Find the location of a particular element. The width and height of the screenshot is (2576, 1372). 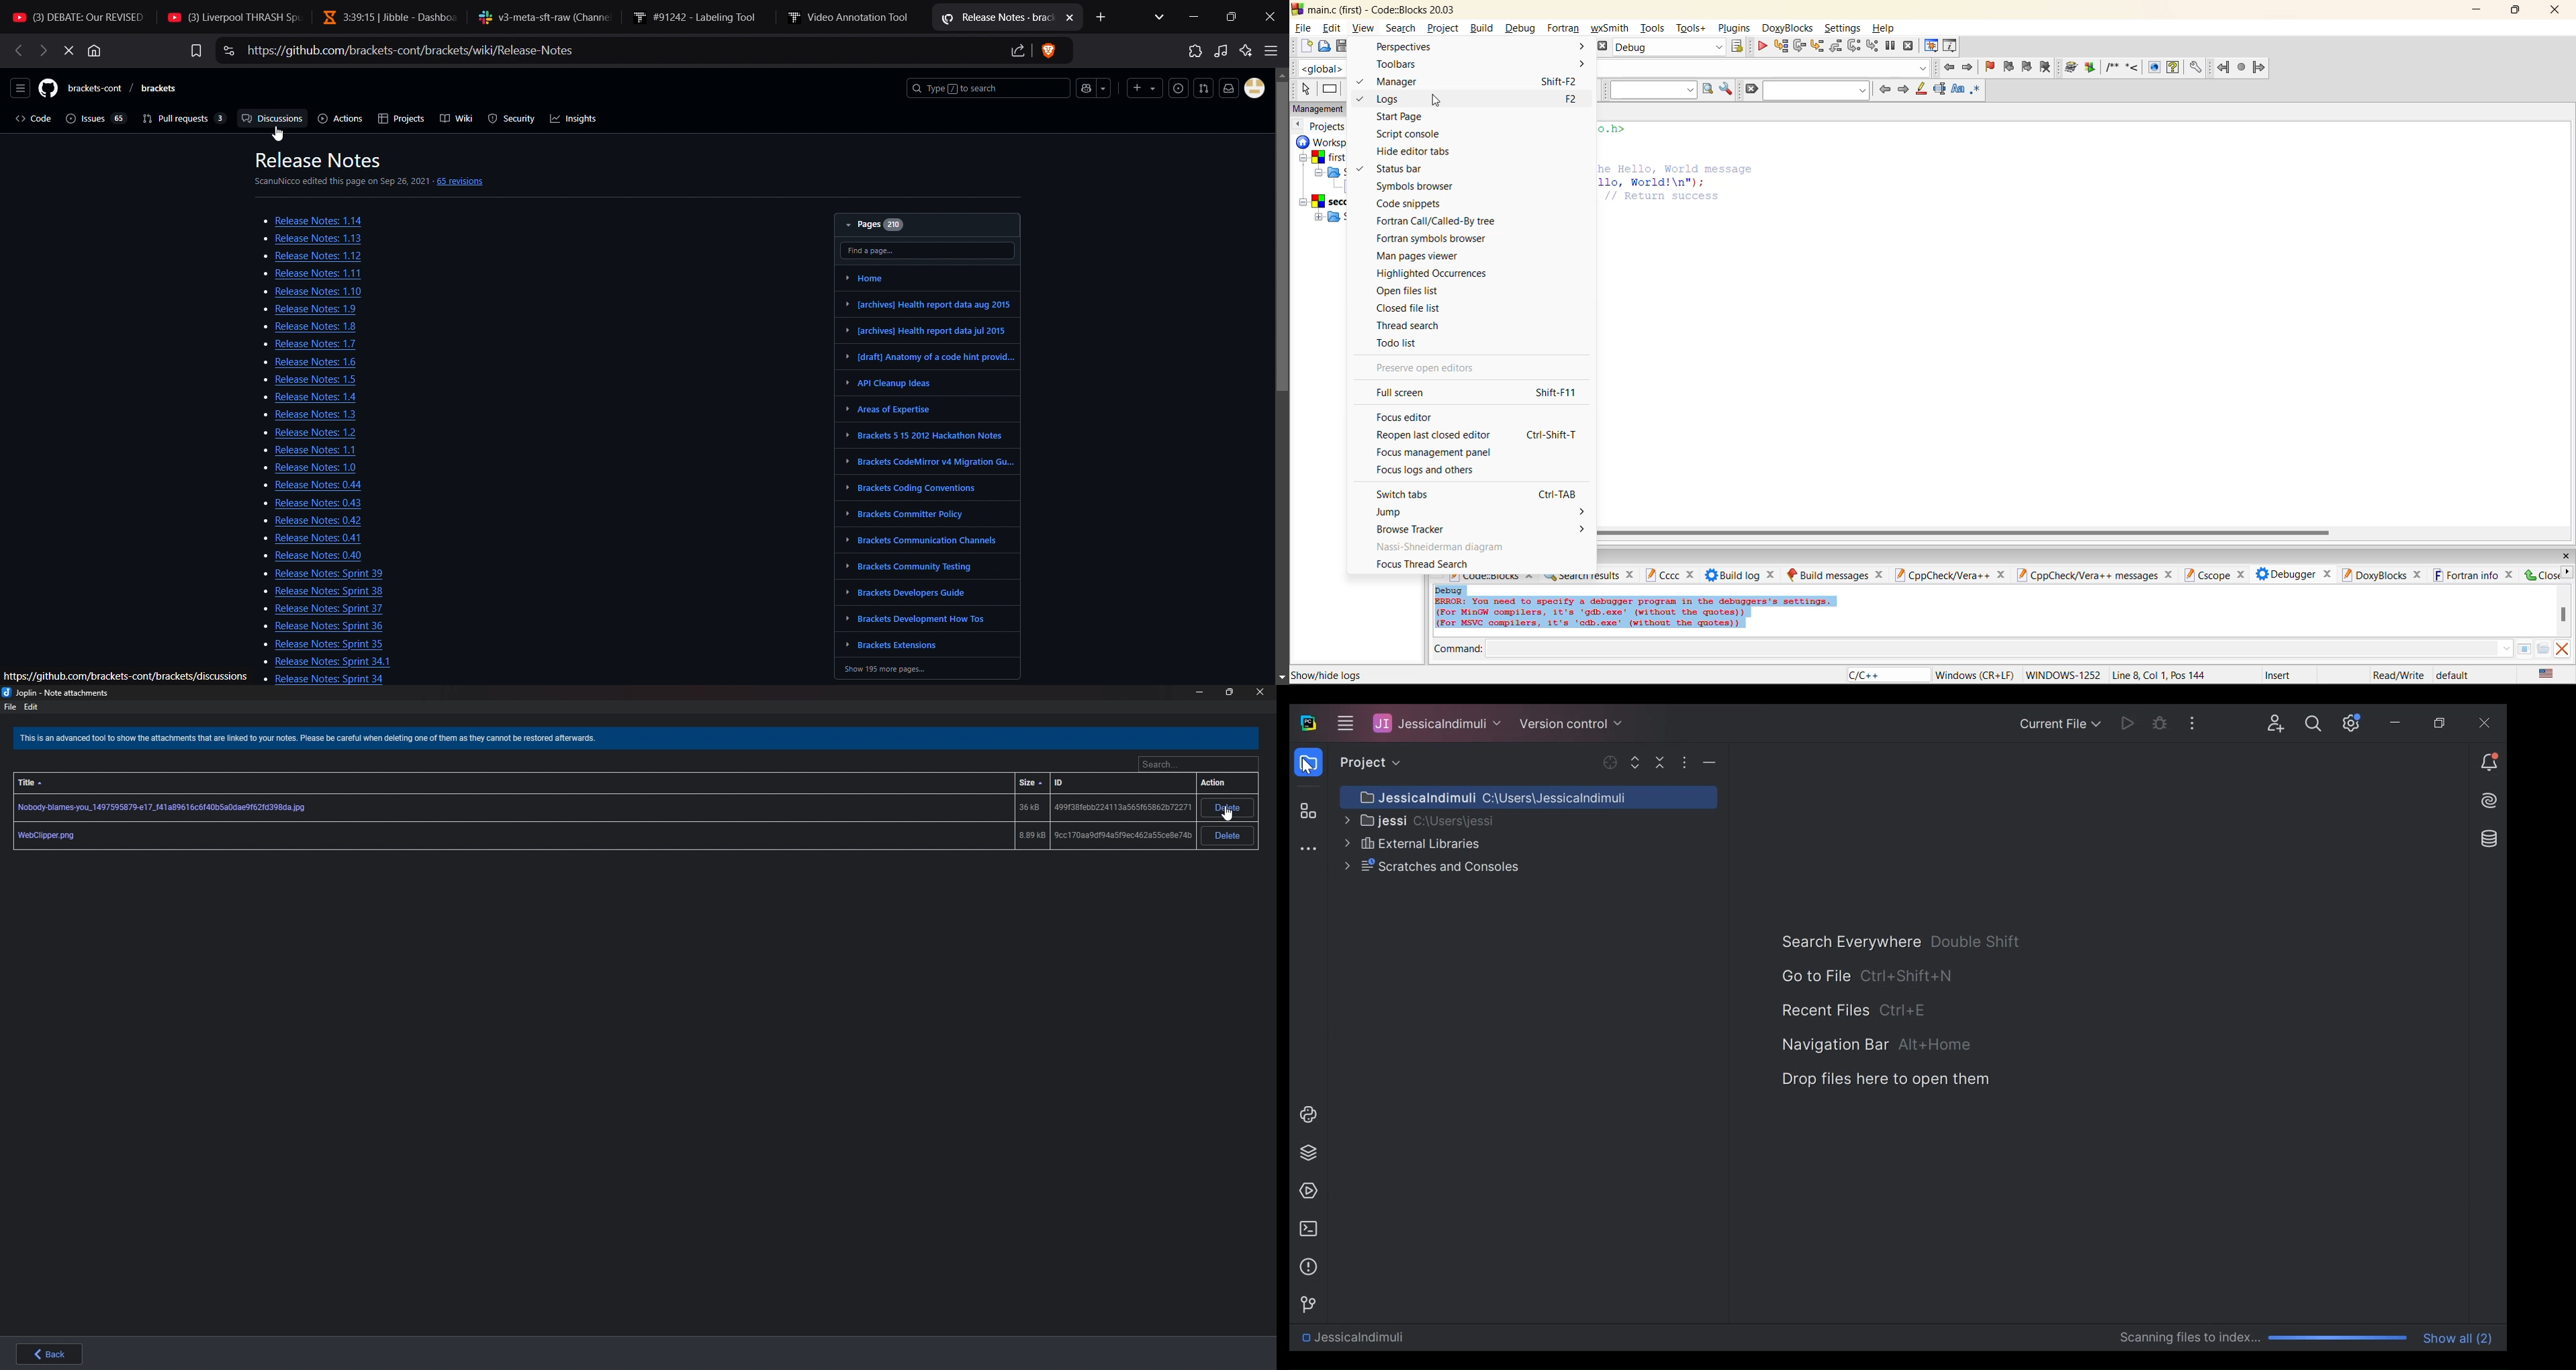

Shif+F2 is located at coordinates (1559, 82).